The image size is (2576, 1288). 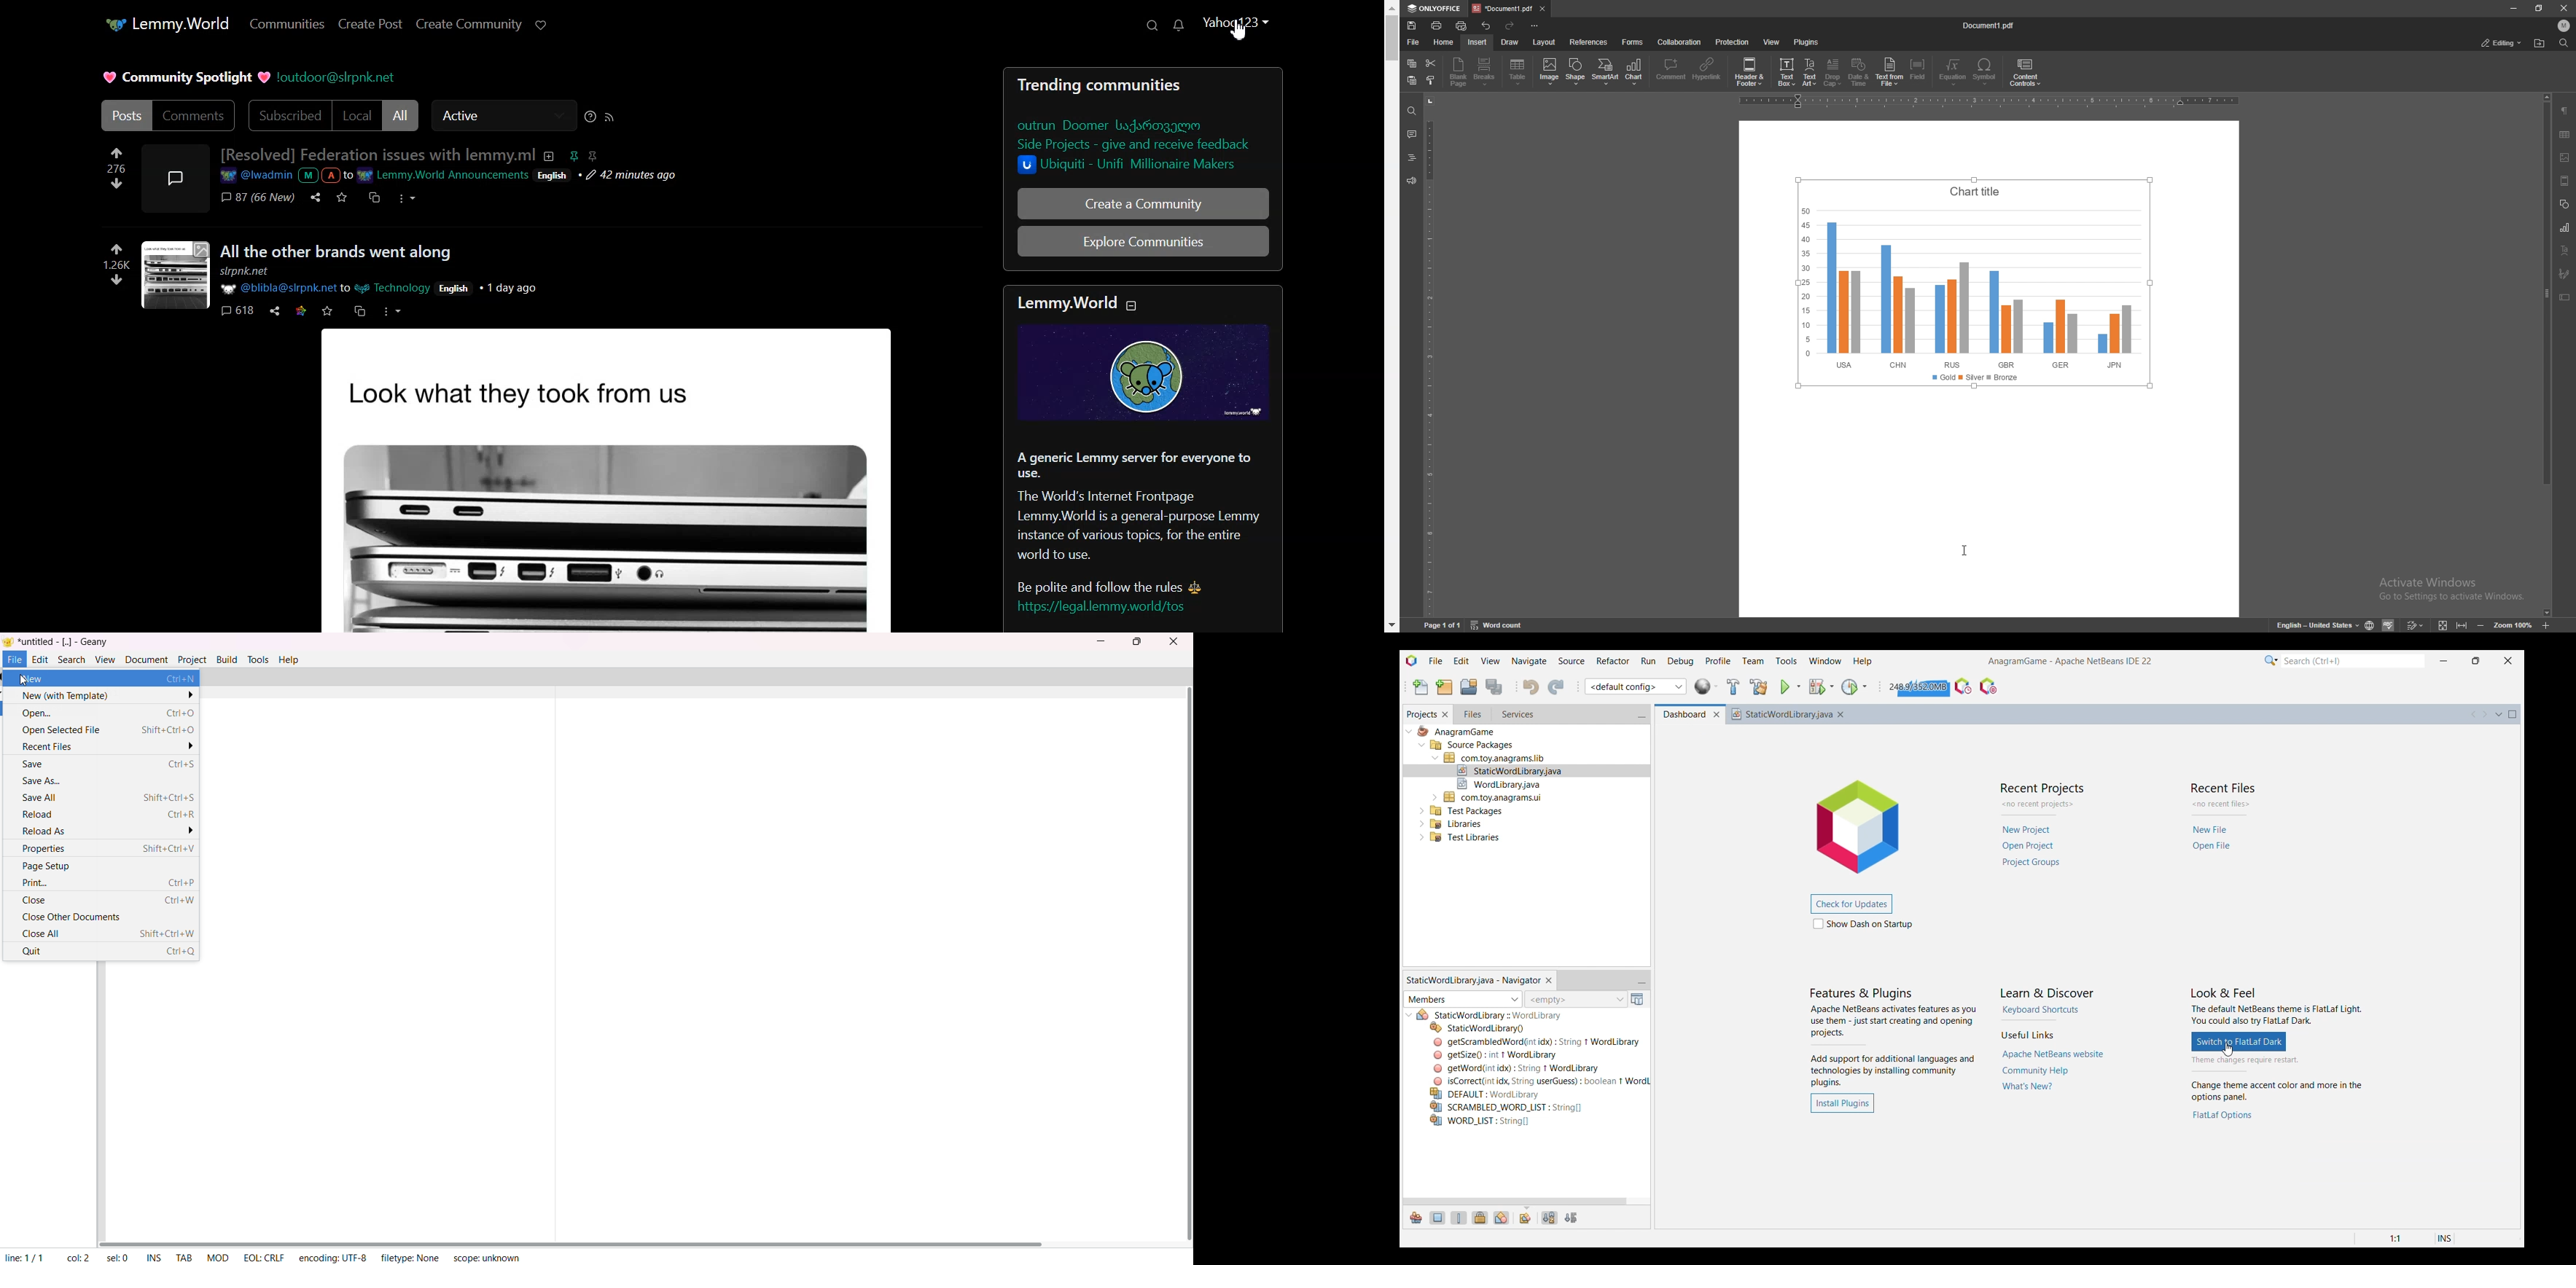 What do you see at coordinates (1634, 43) in the screenshot?
I see `forms` at bounding box center [1634, 43].